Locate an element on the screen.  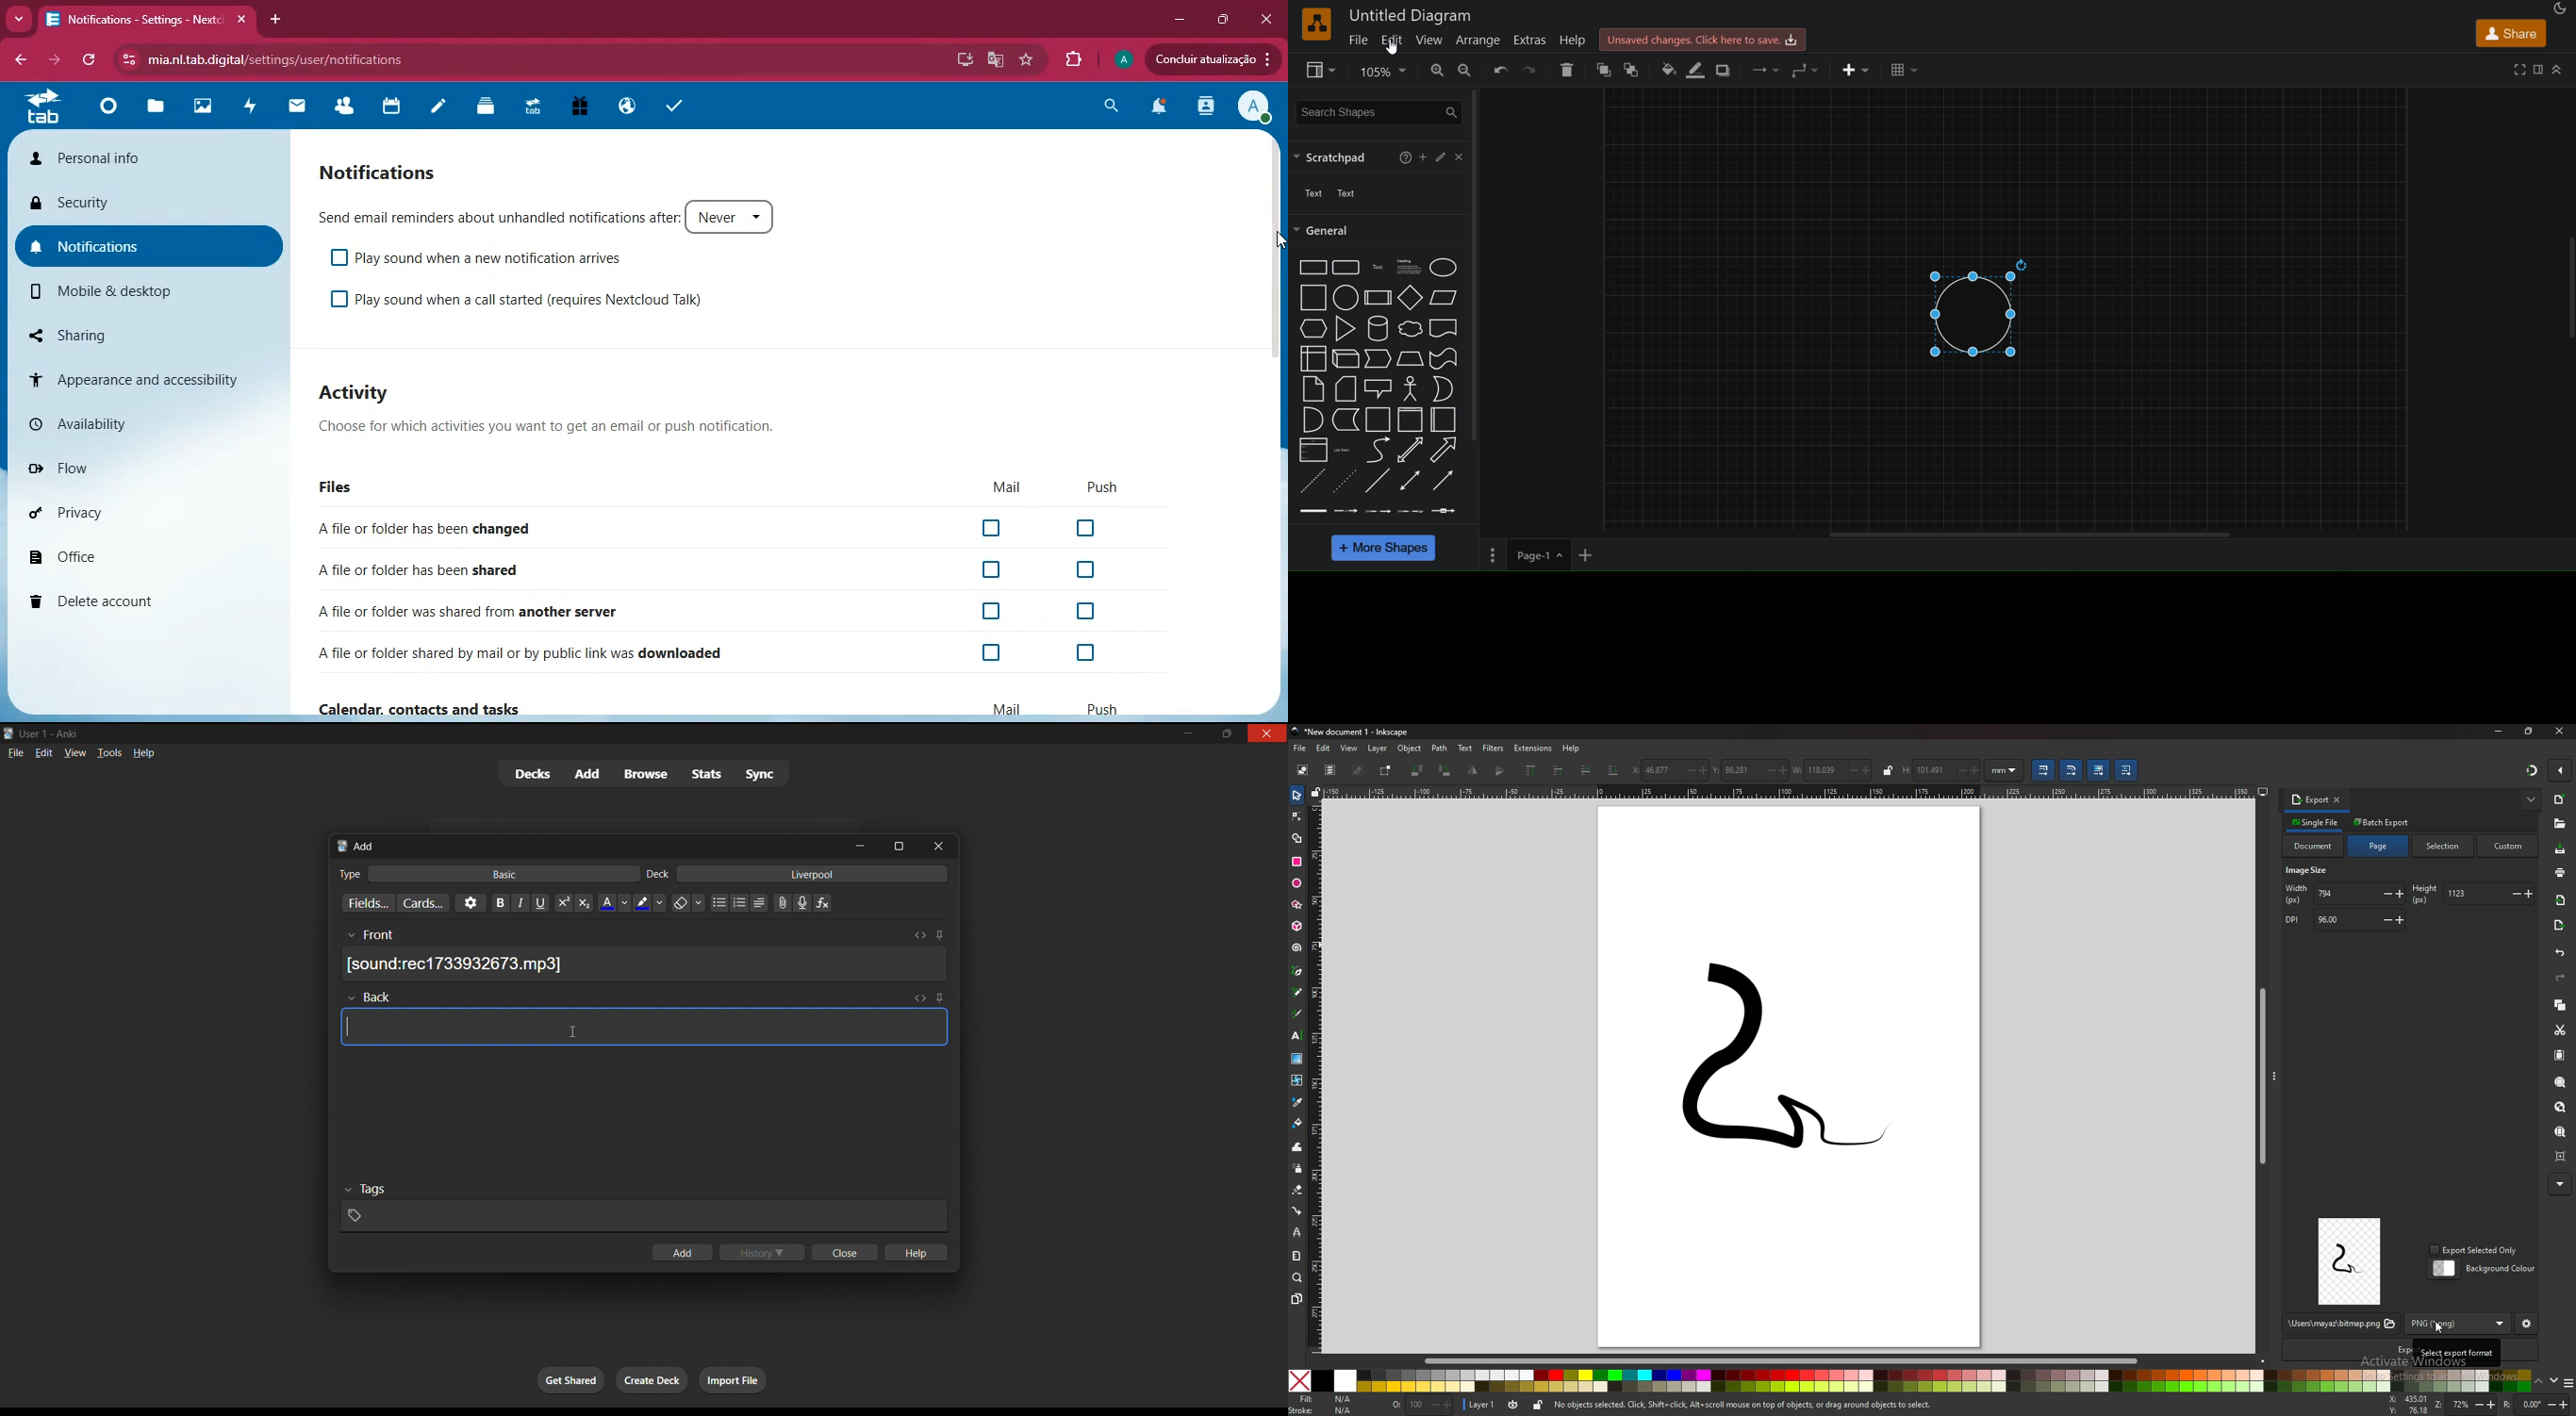
Send email reminders is located at coordinates (551, 219).